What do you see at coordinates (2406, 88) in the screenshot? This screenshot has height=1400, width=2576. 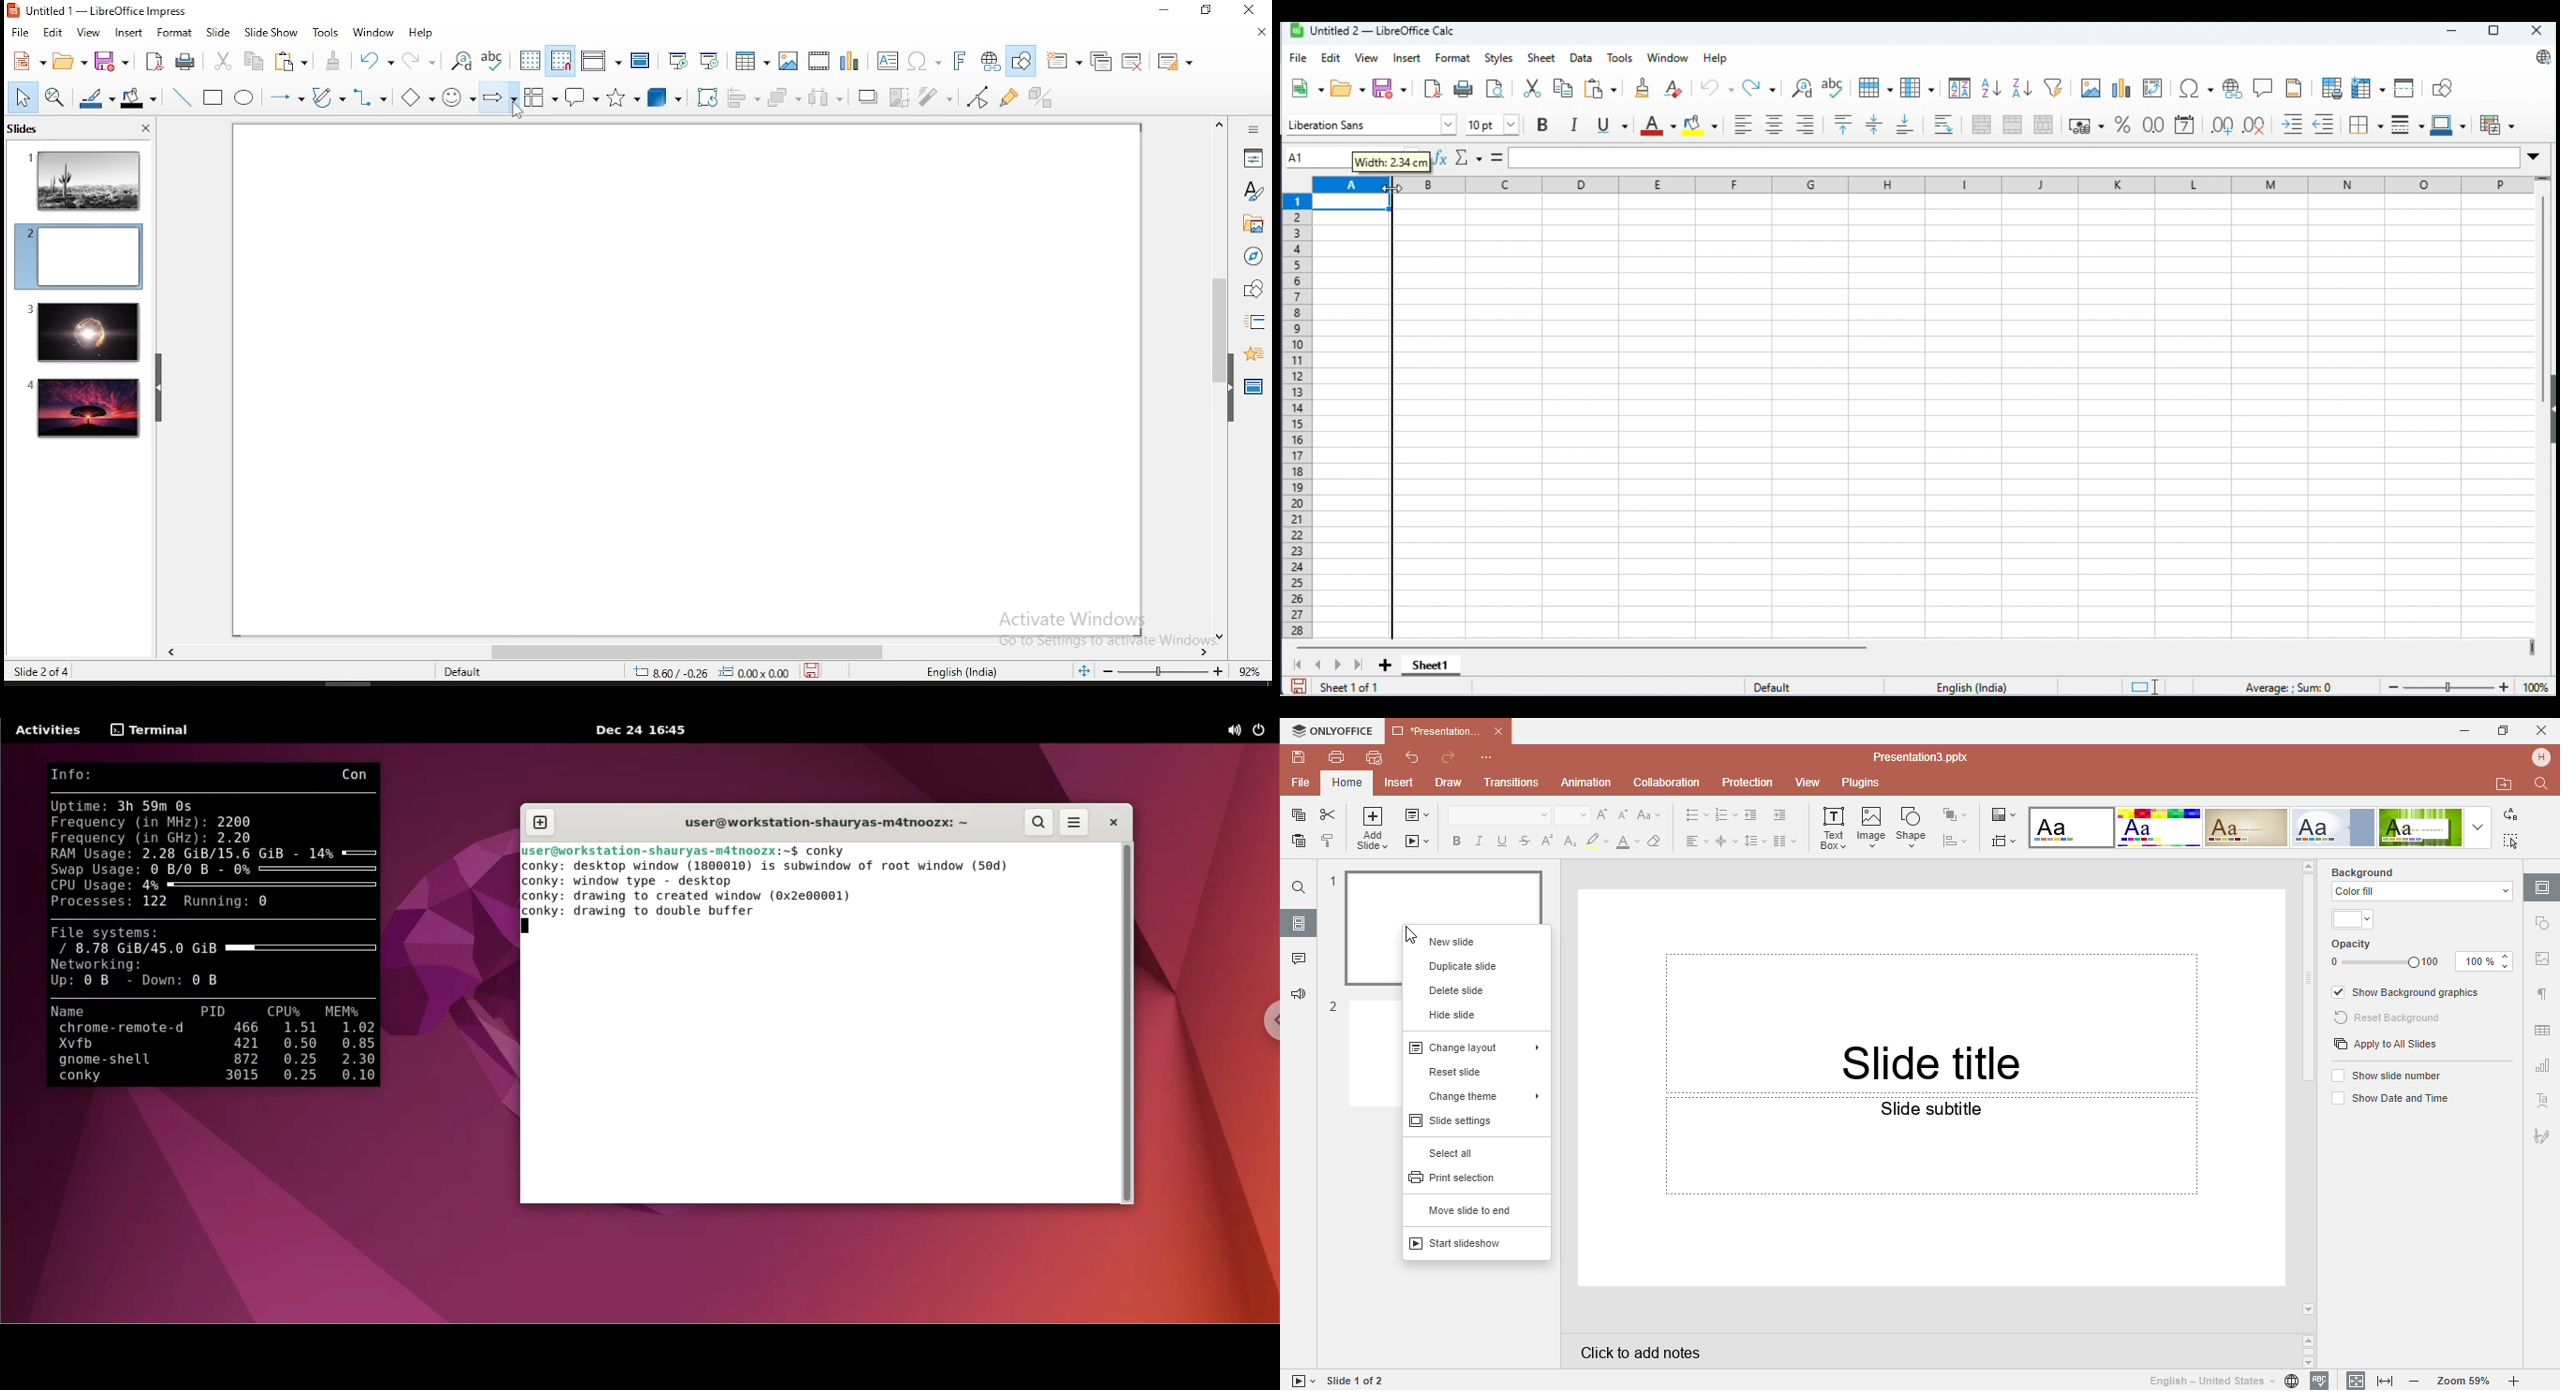 I see `split window` at bounding box center [2406, 88].